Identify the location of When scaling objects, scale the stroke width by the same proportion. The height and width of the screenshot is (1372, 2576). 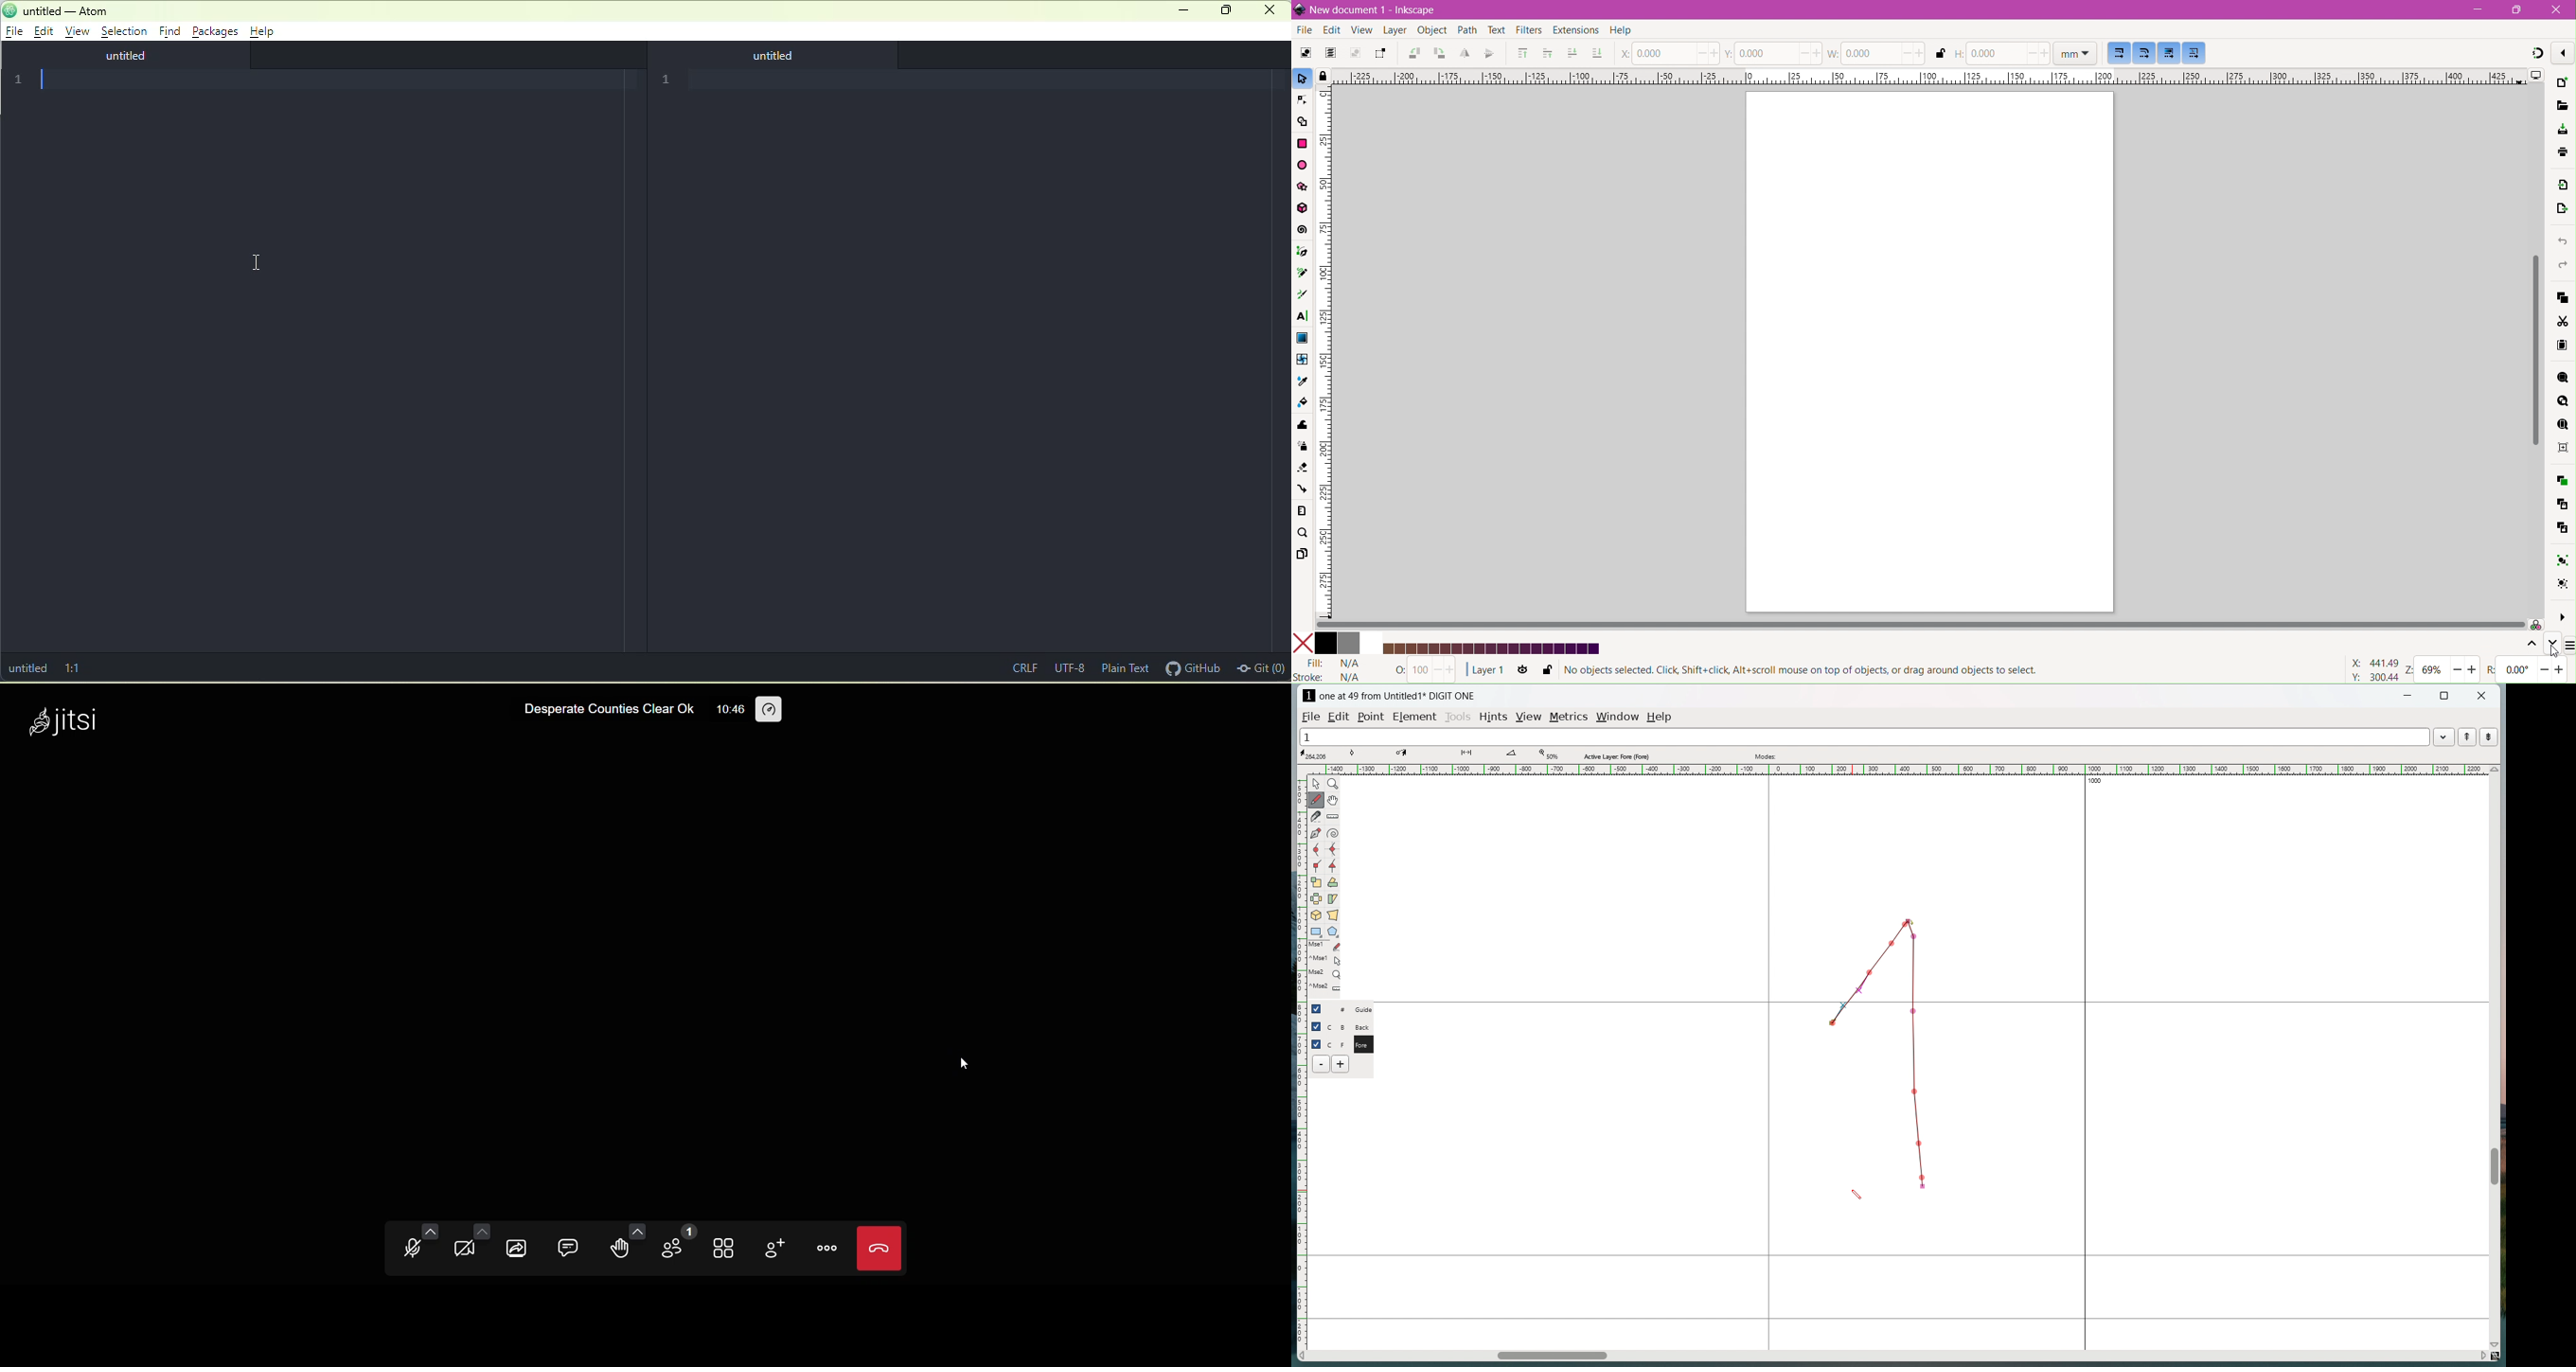
(2120, 52).